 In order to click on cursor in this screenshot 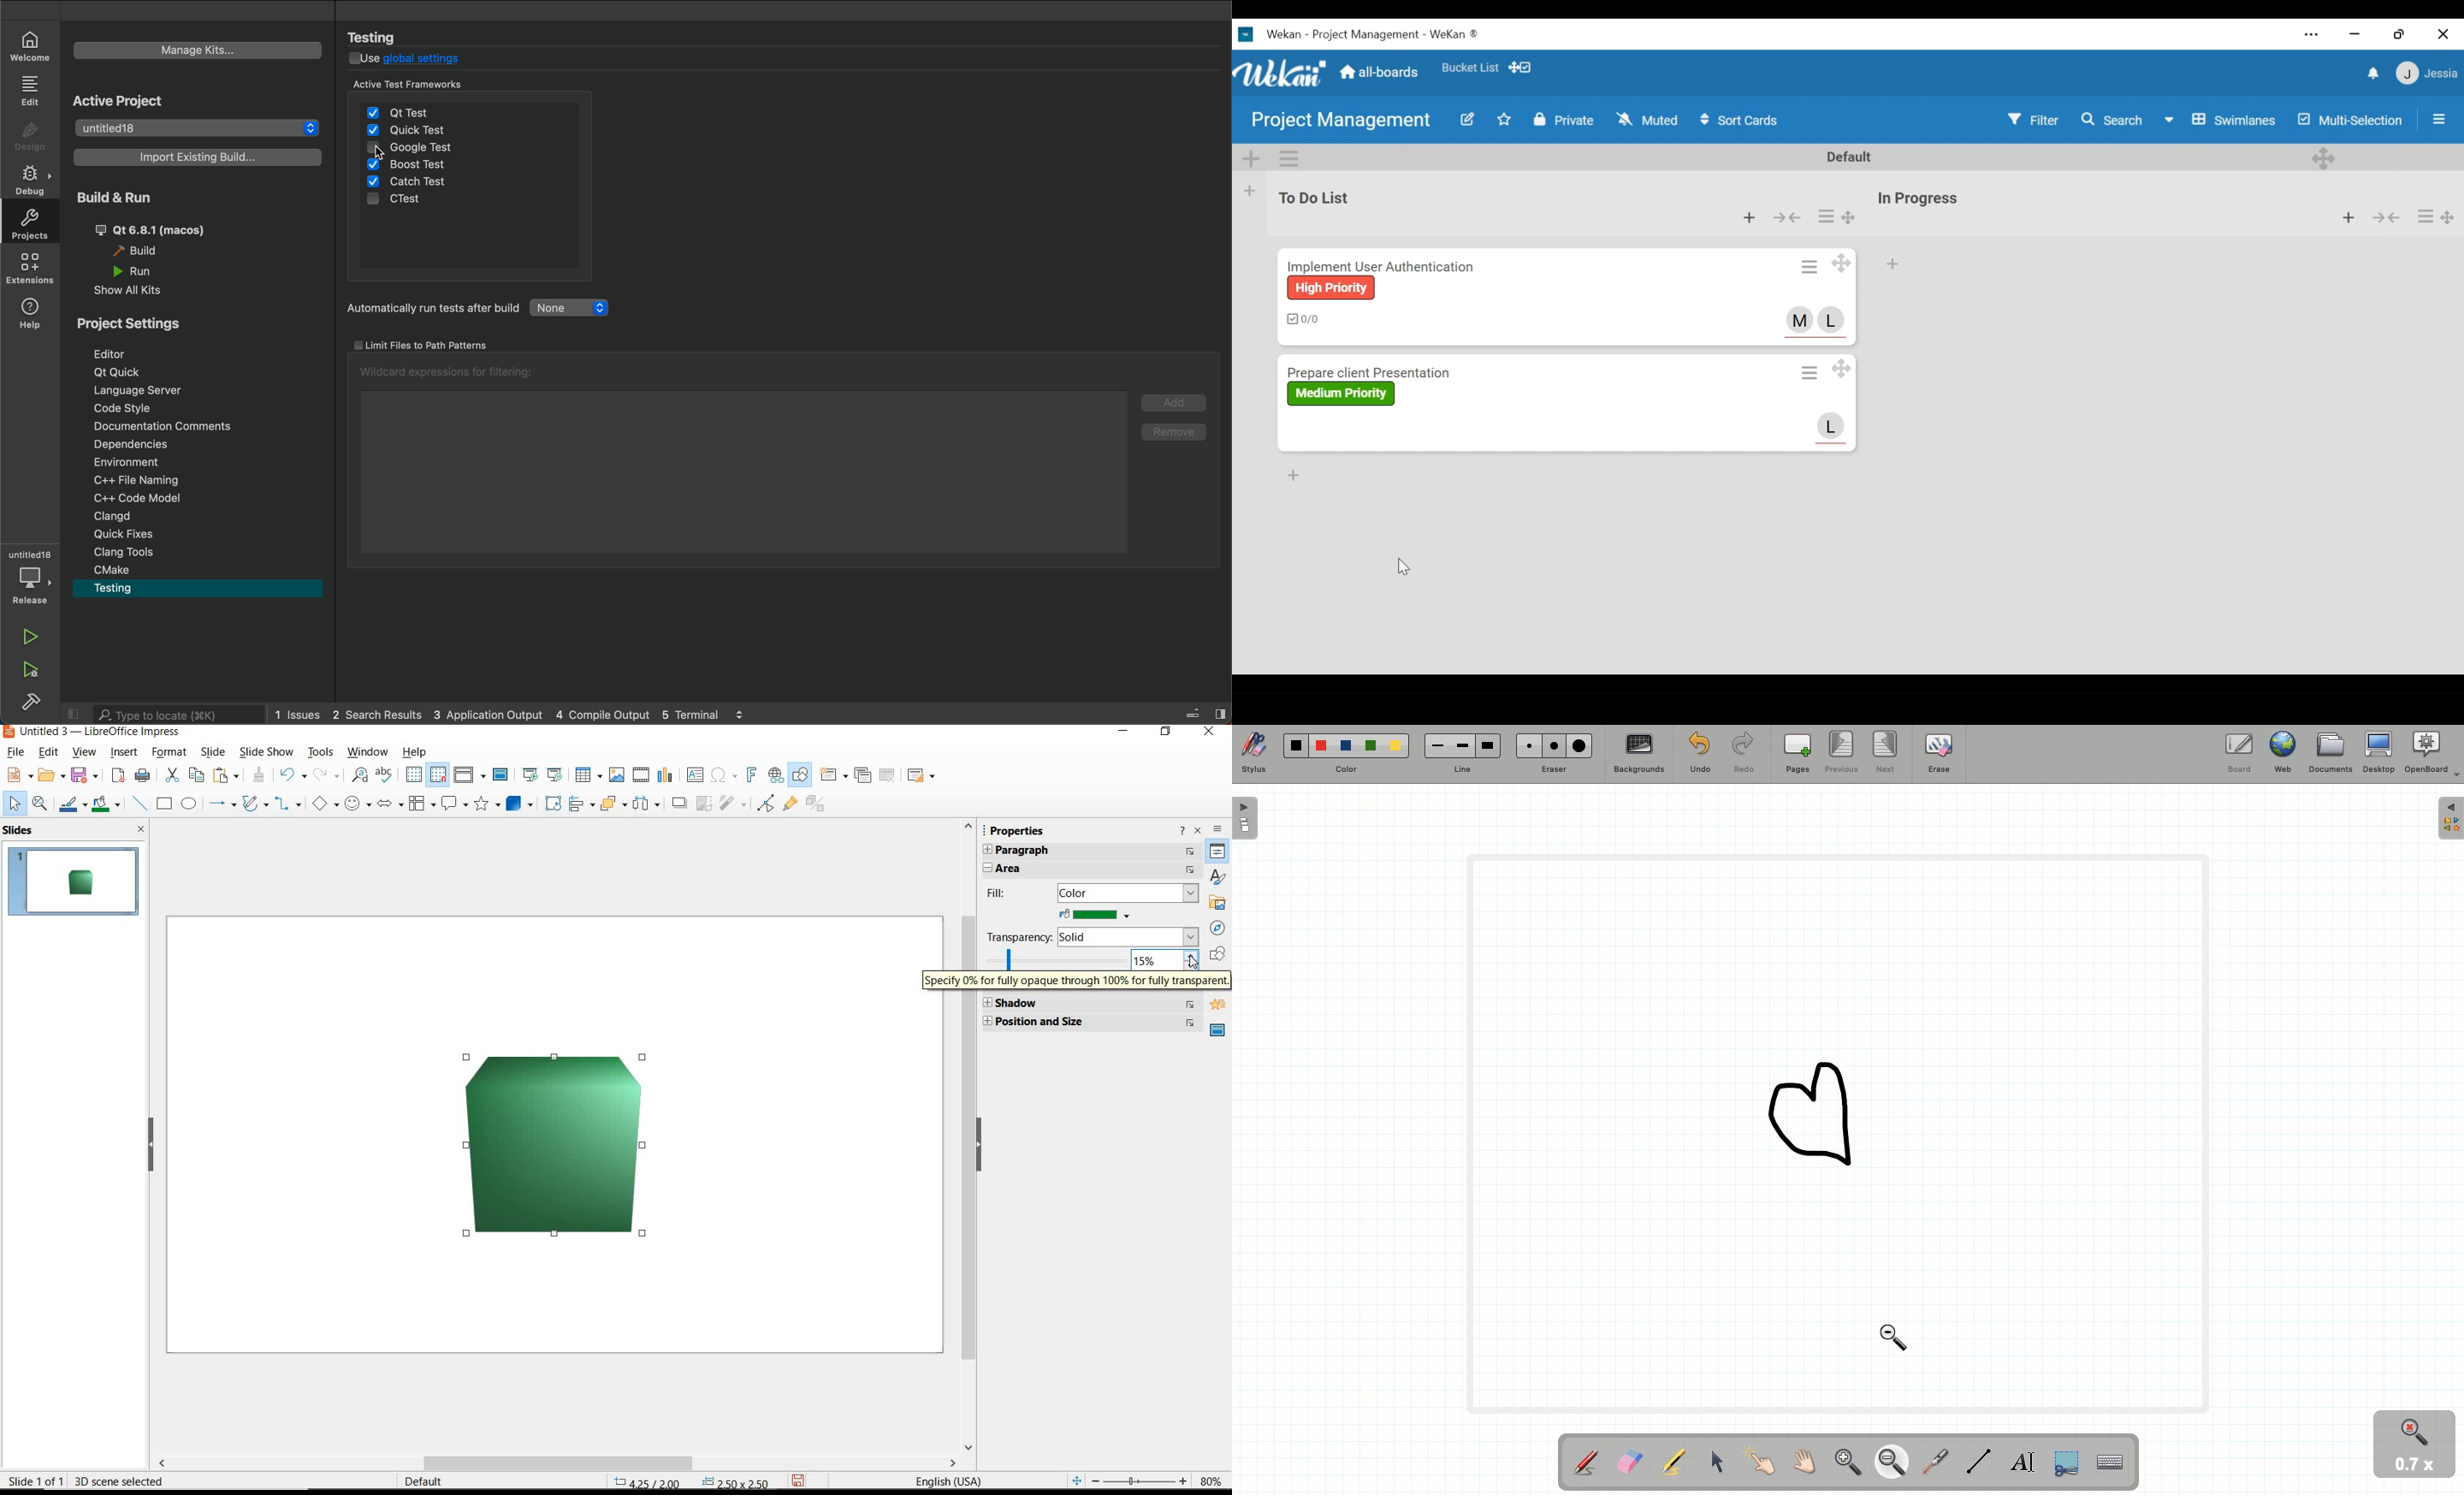, I will do `click(385, 156)`.